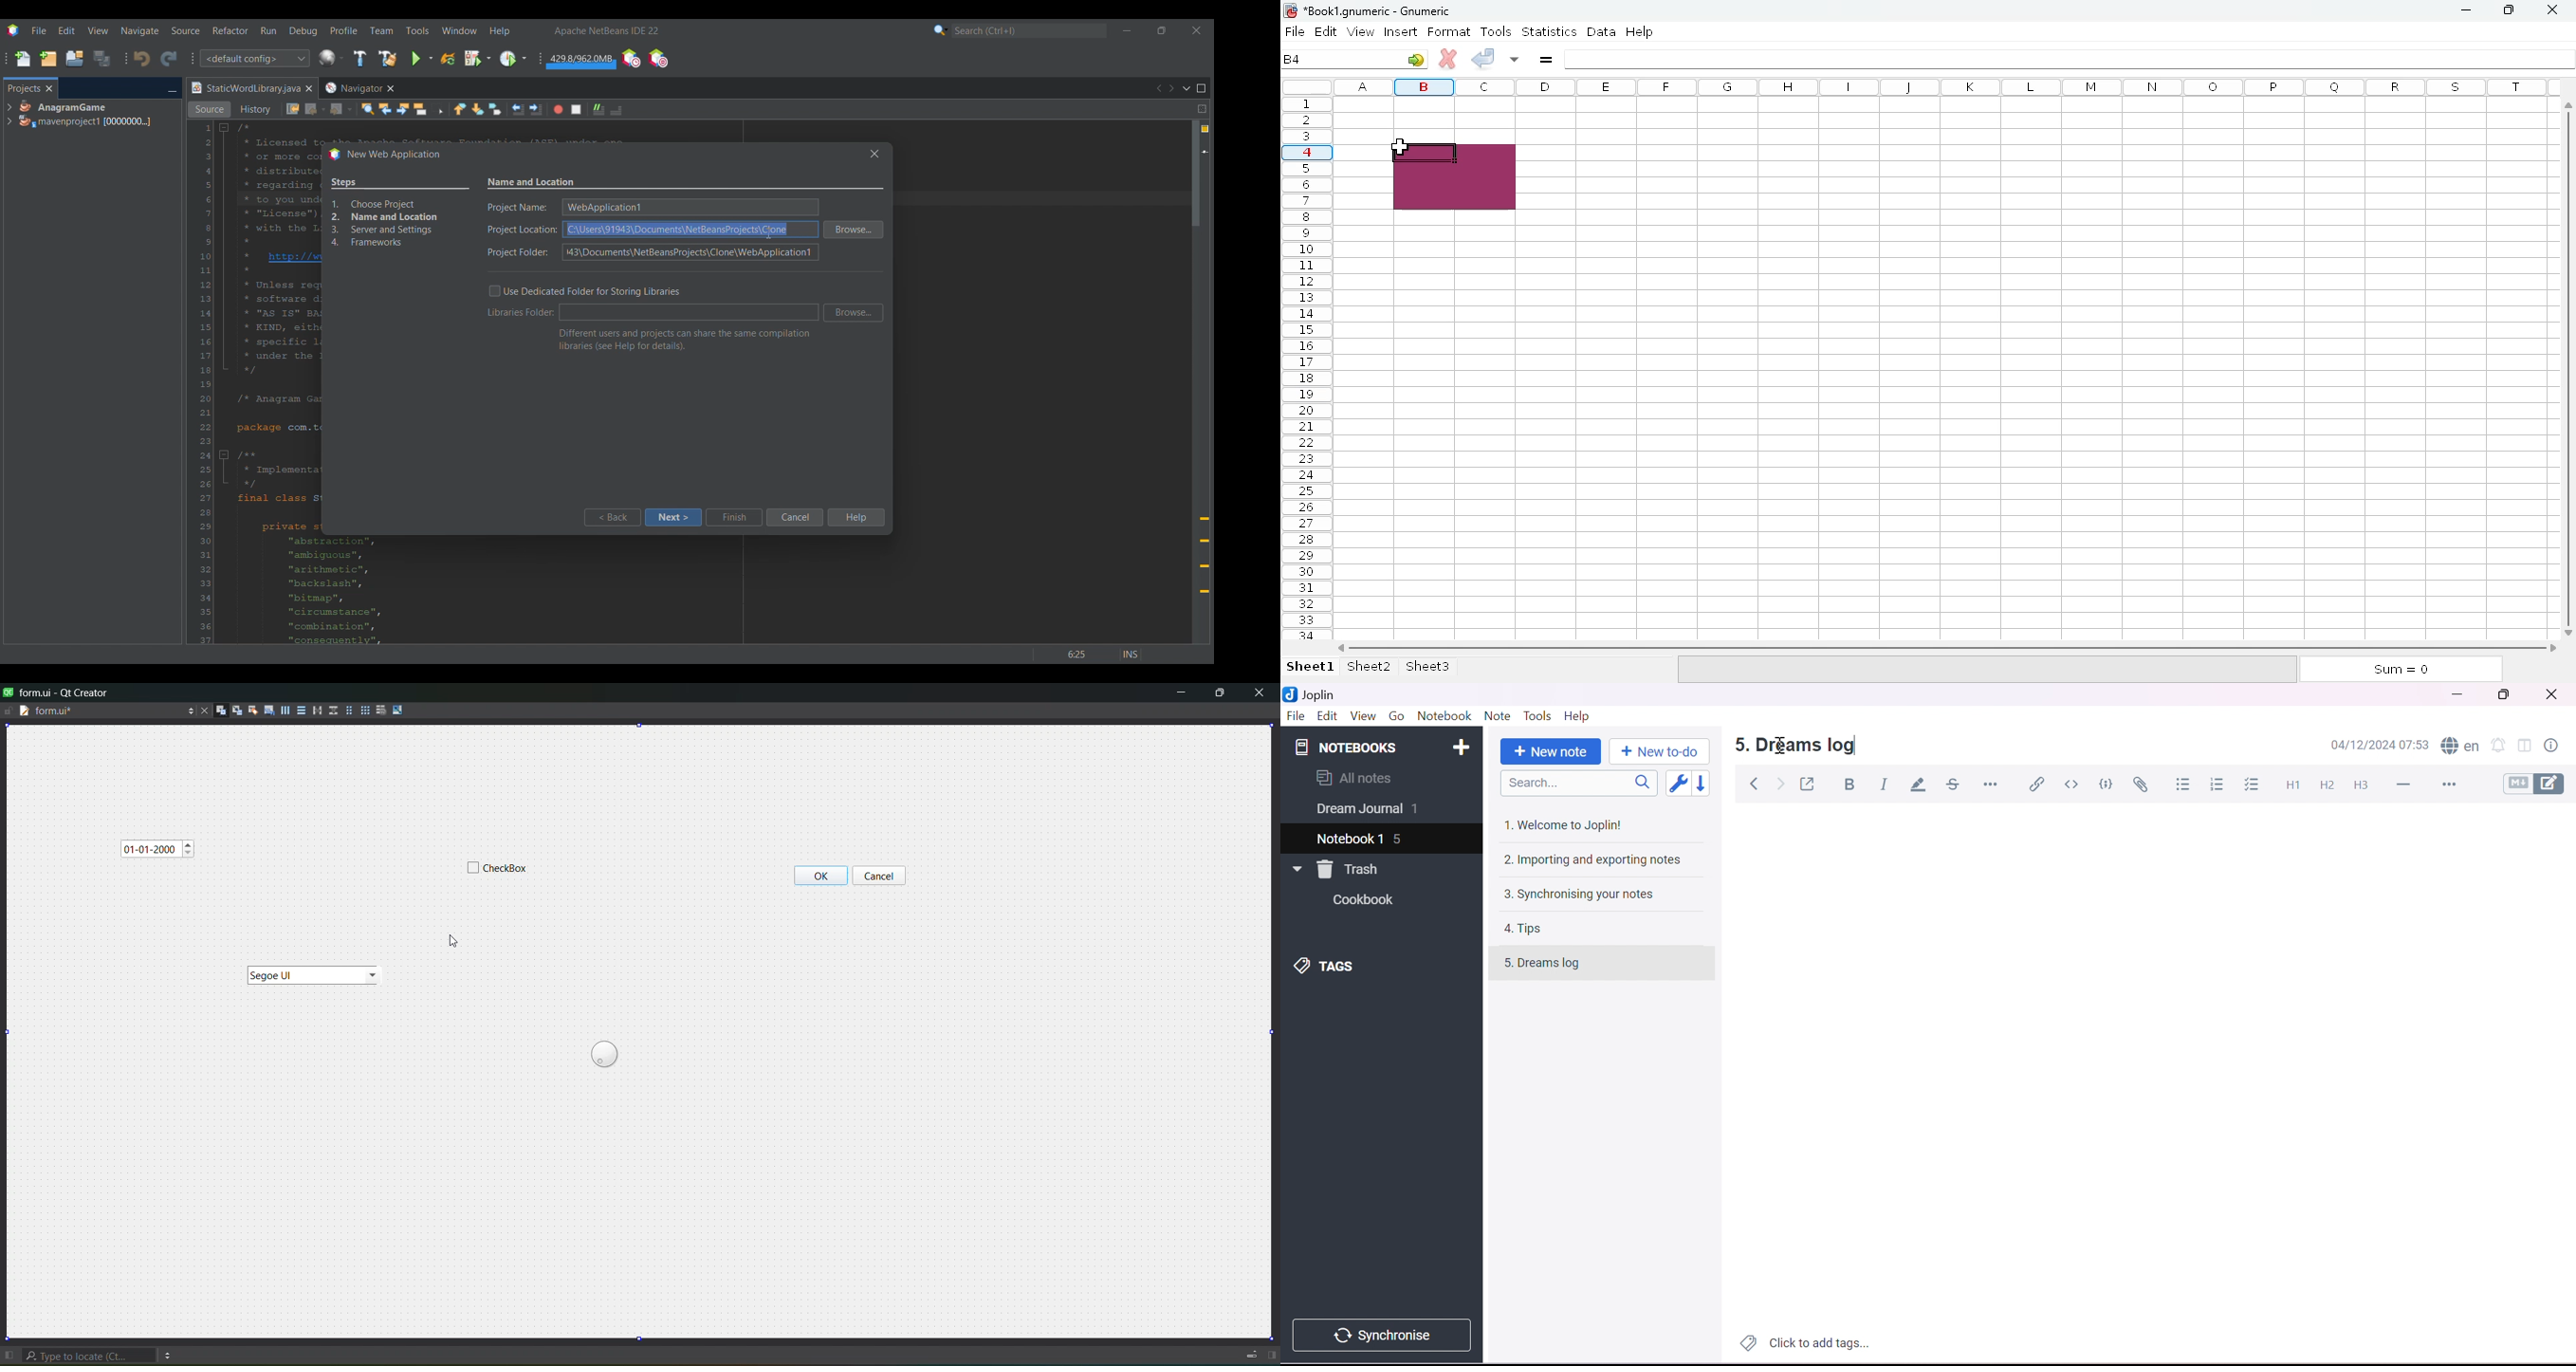 The image size is (2576, 1372). Describe the element at coordinates (1738, 746) in the screenshot. I see `5.` at that location.